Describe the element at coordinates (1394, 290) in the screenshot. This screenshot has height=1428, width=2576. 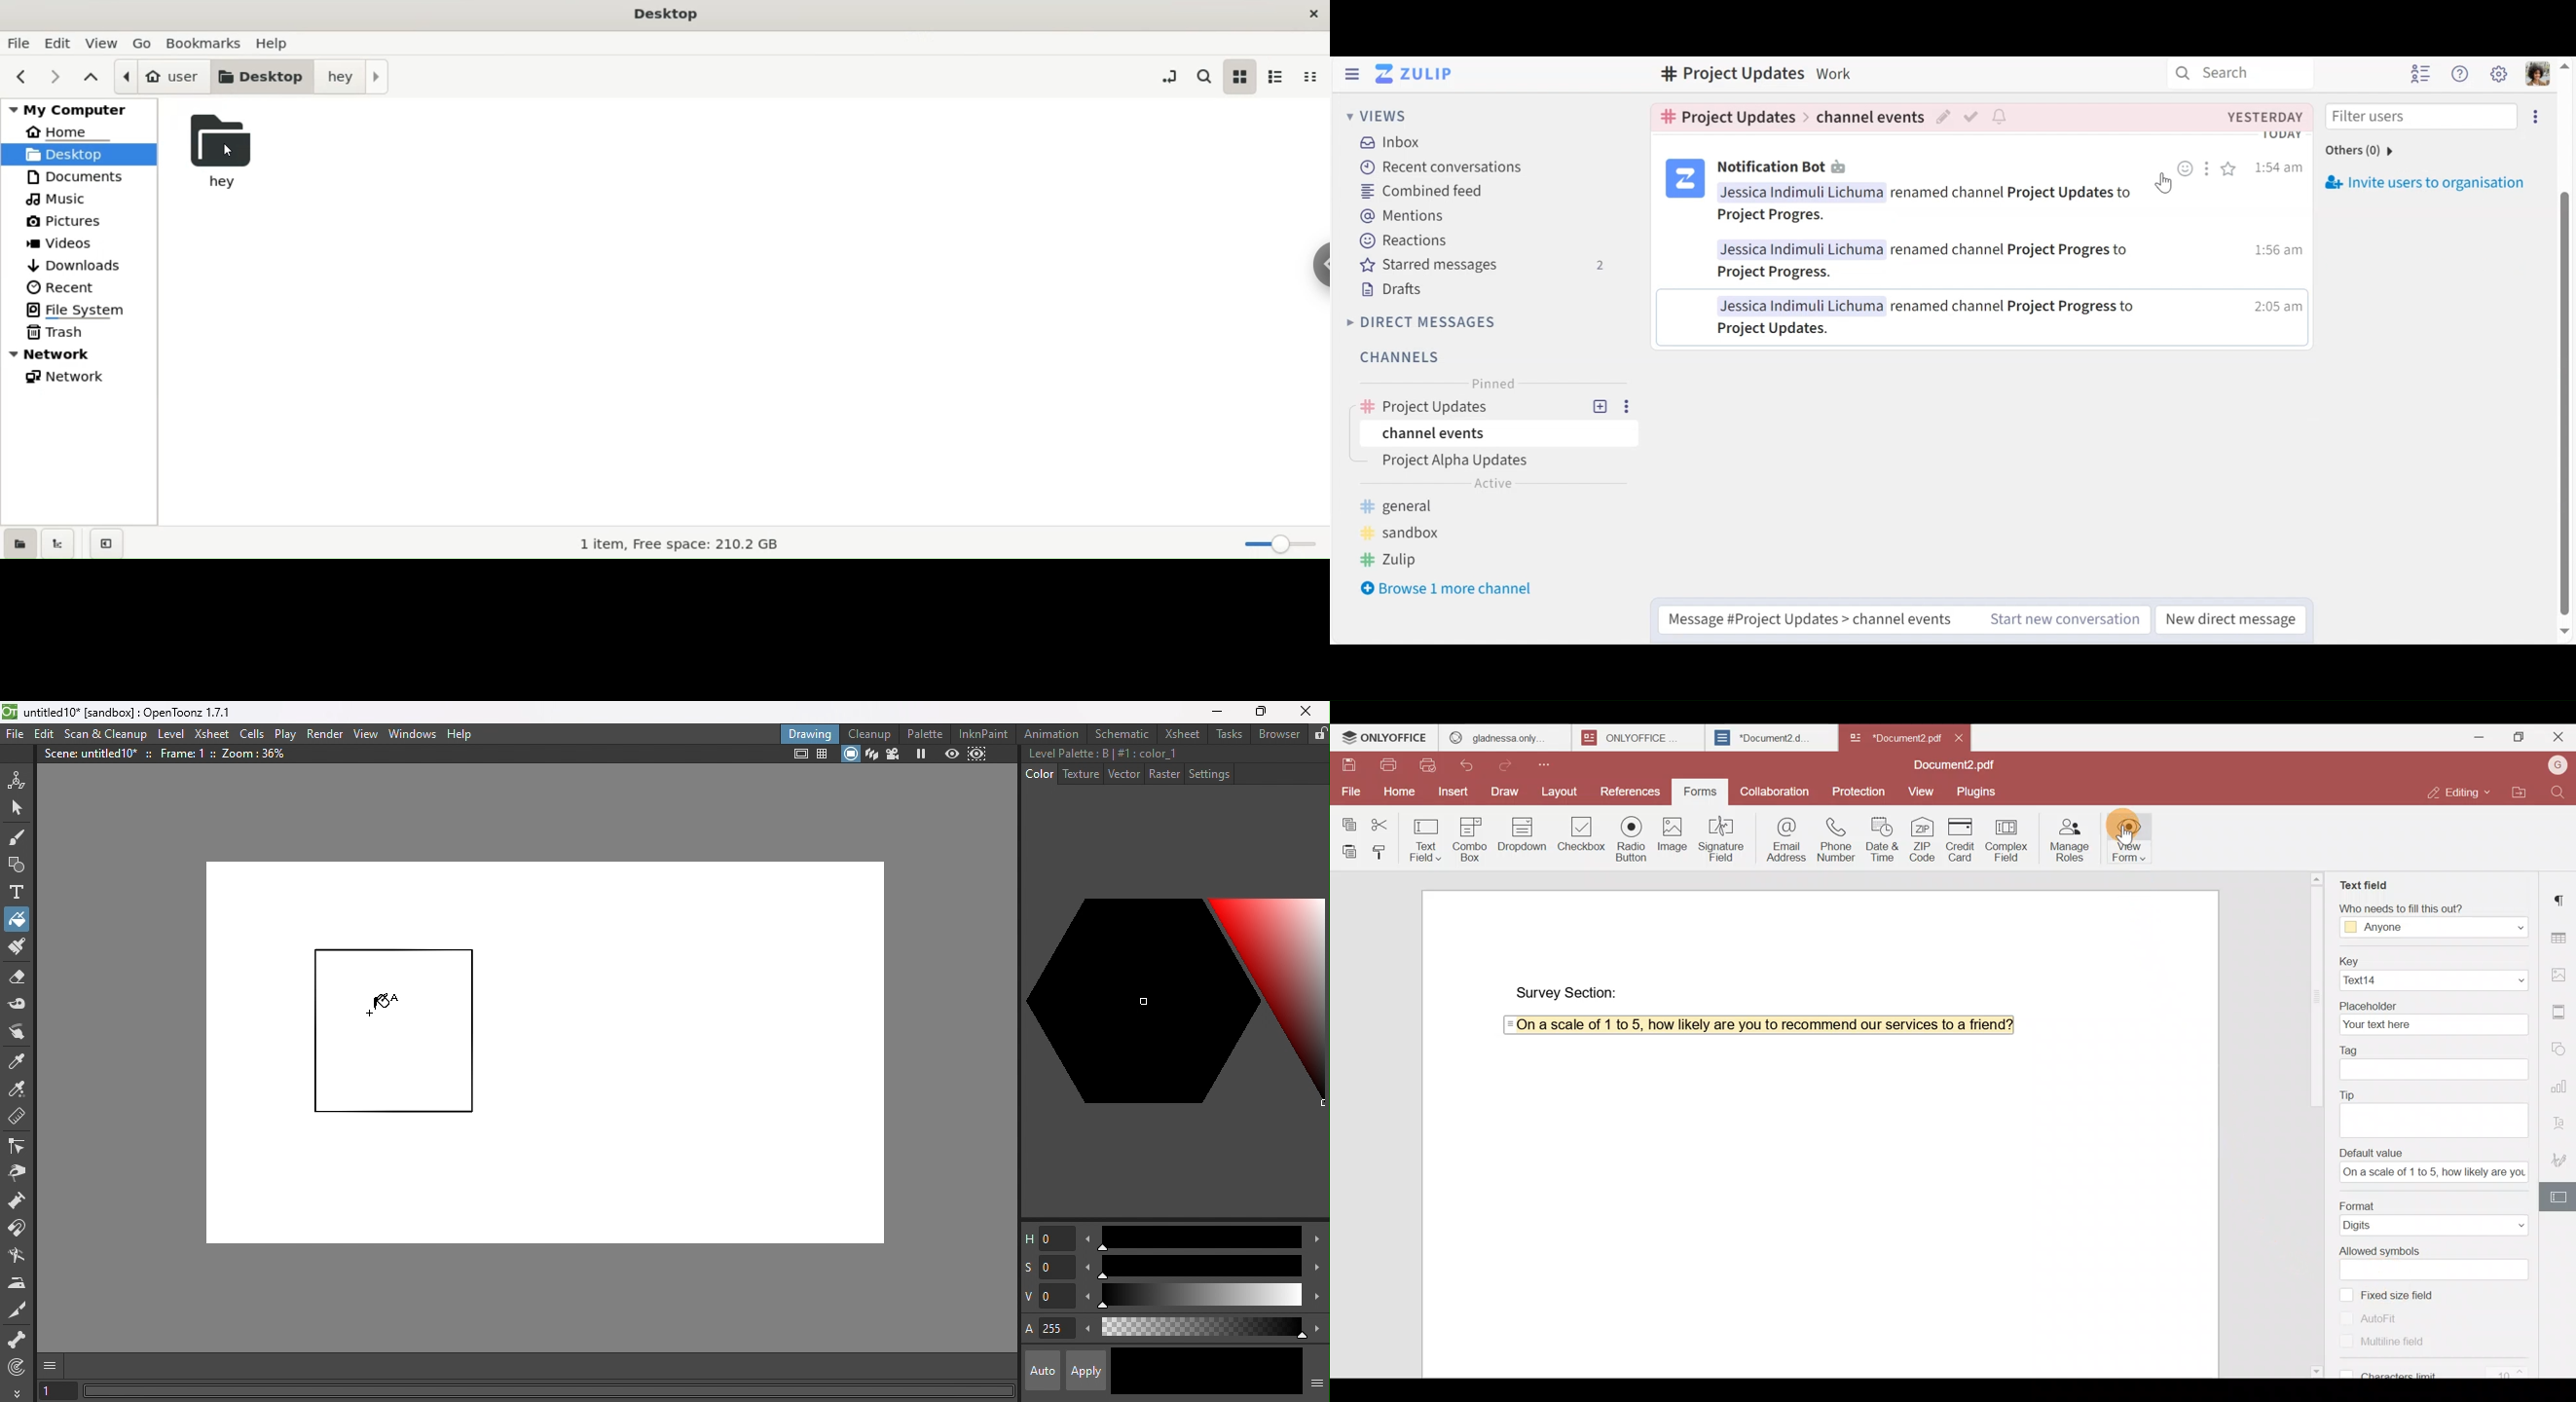
I see `Drafts` at that location.